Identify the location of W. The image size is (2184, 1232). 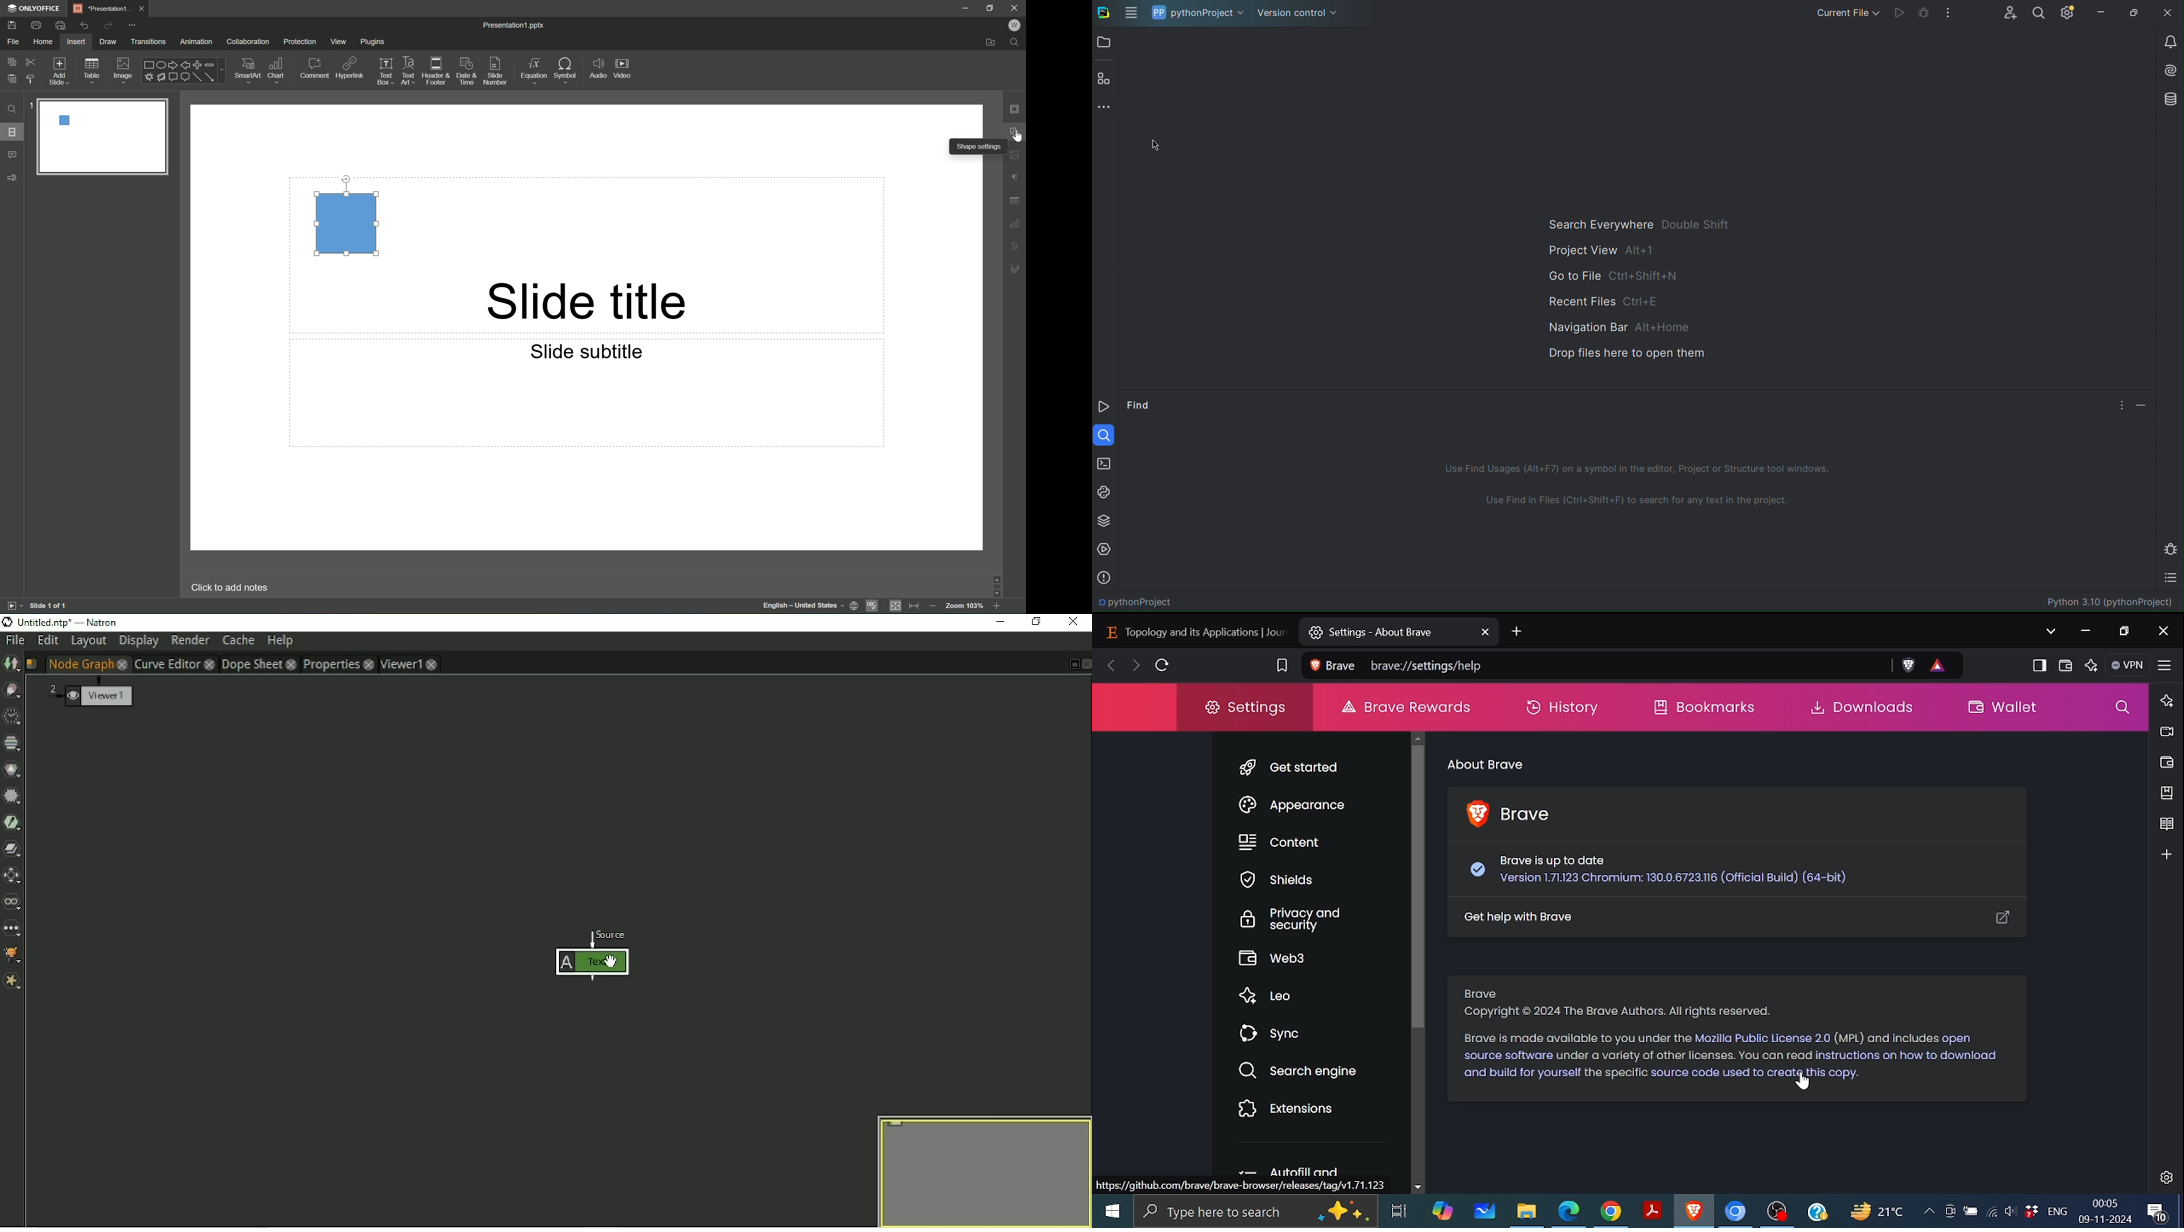
(1014, 25).